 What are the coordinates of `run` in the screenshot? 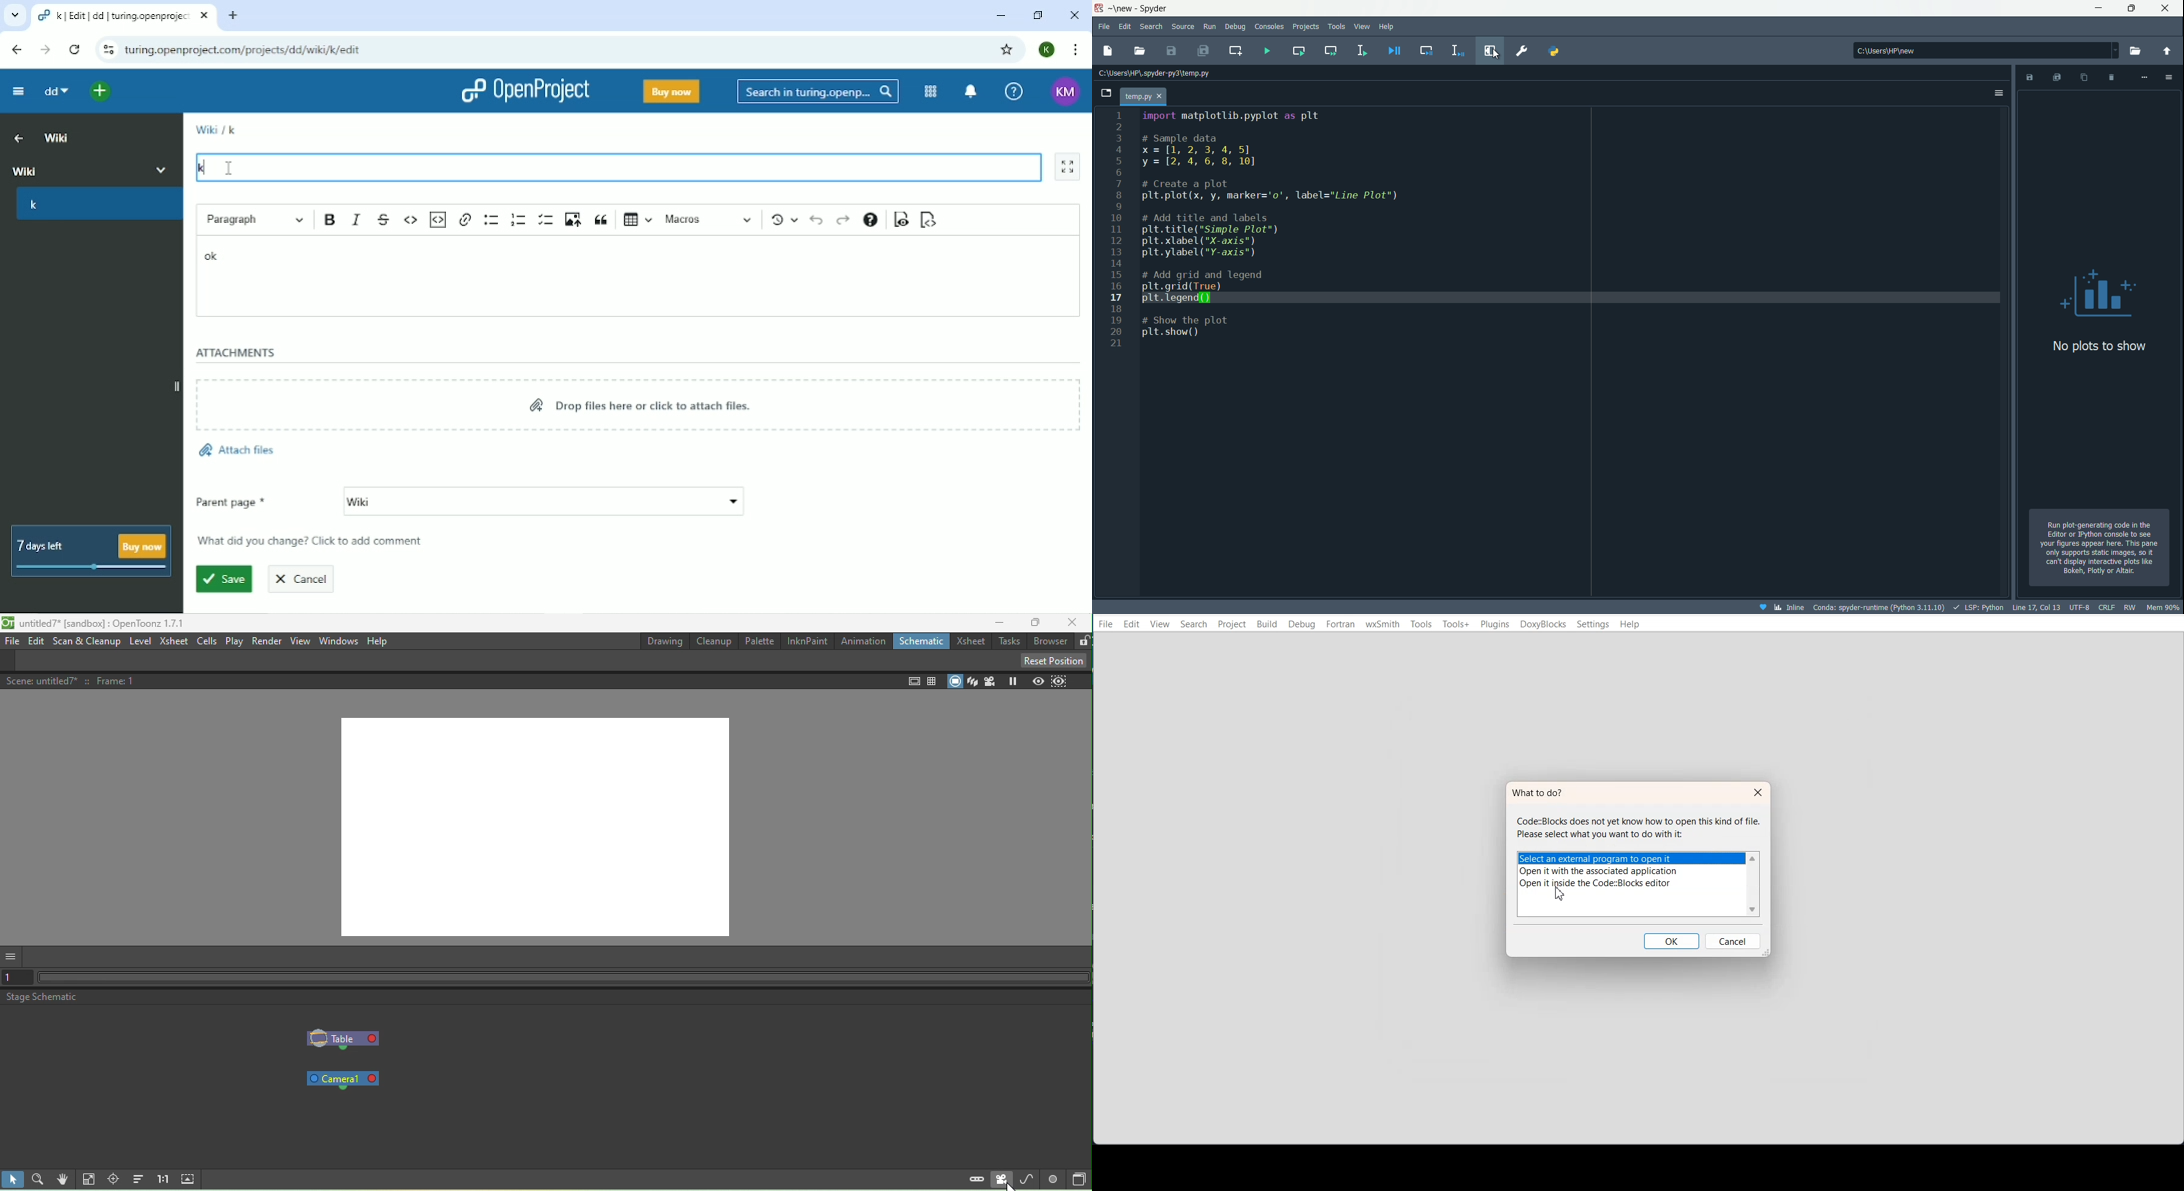 It's located at (1209, 27).